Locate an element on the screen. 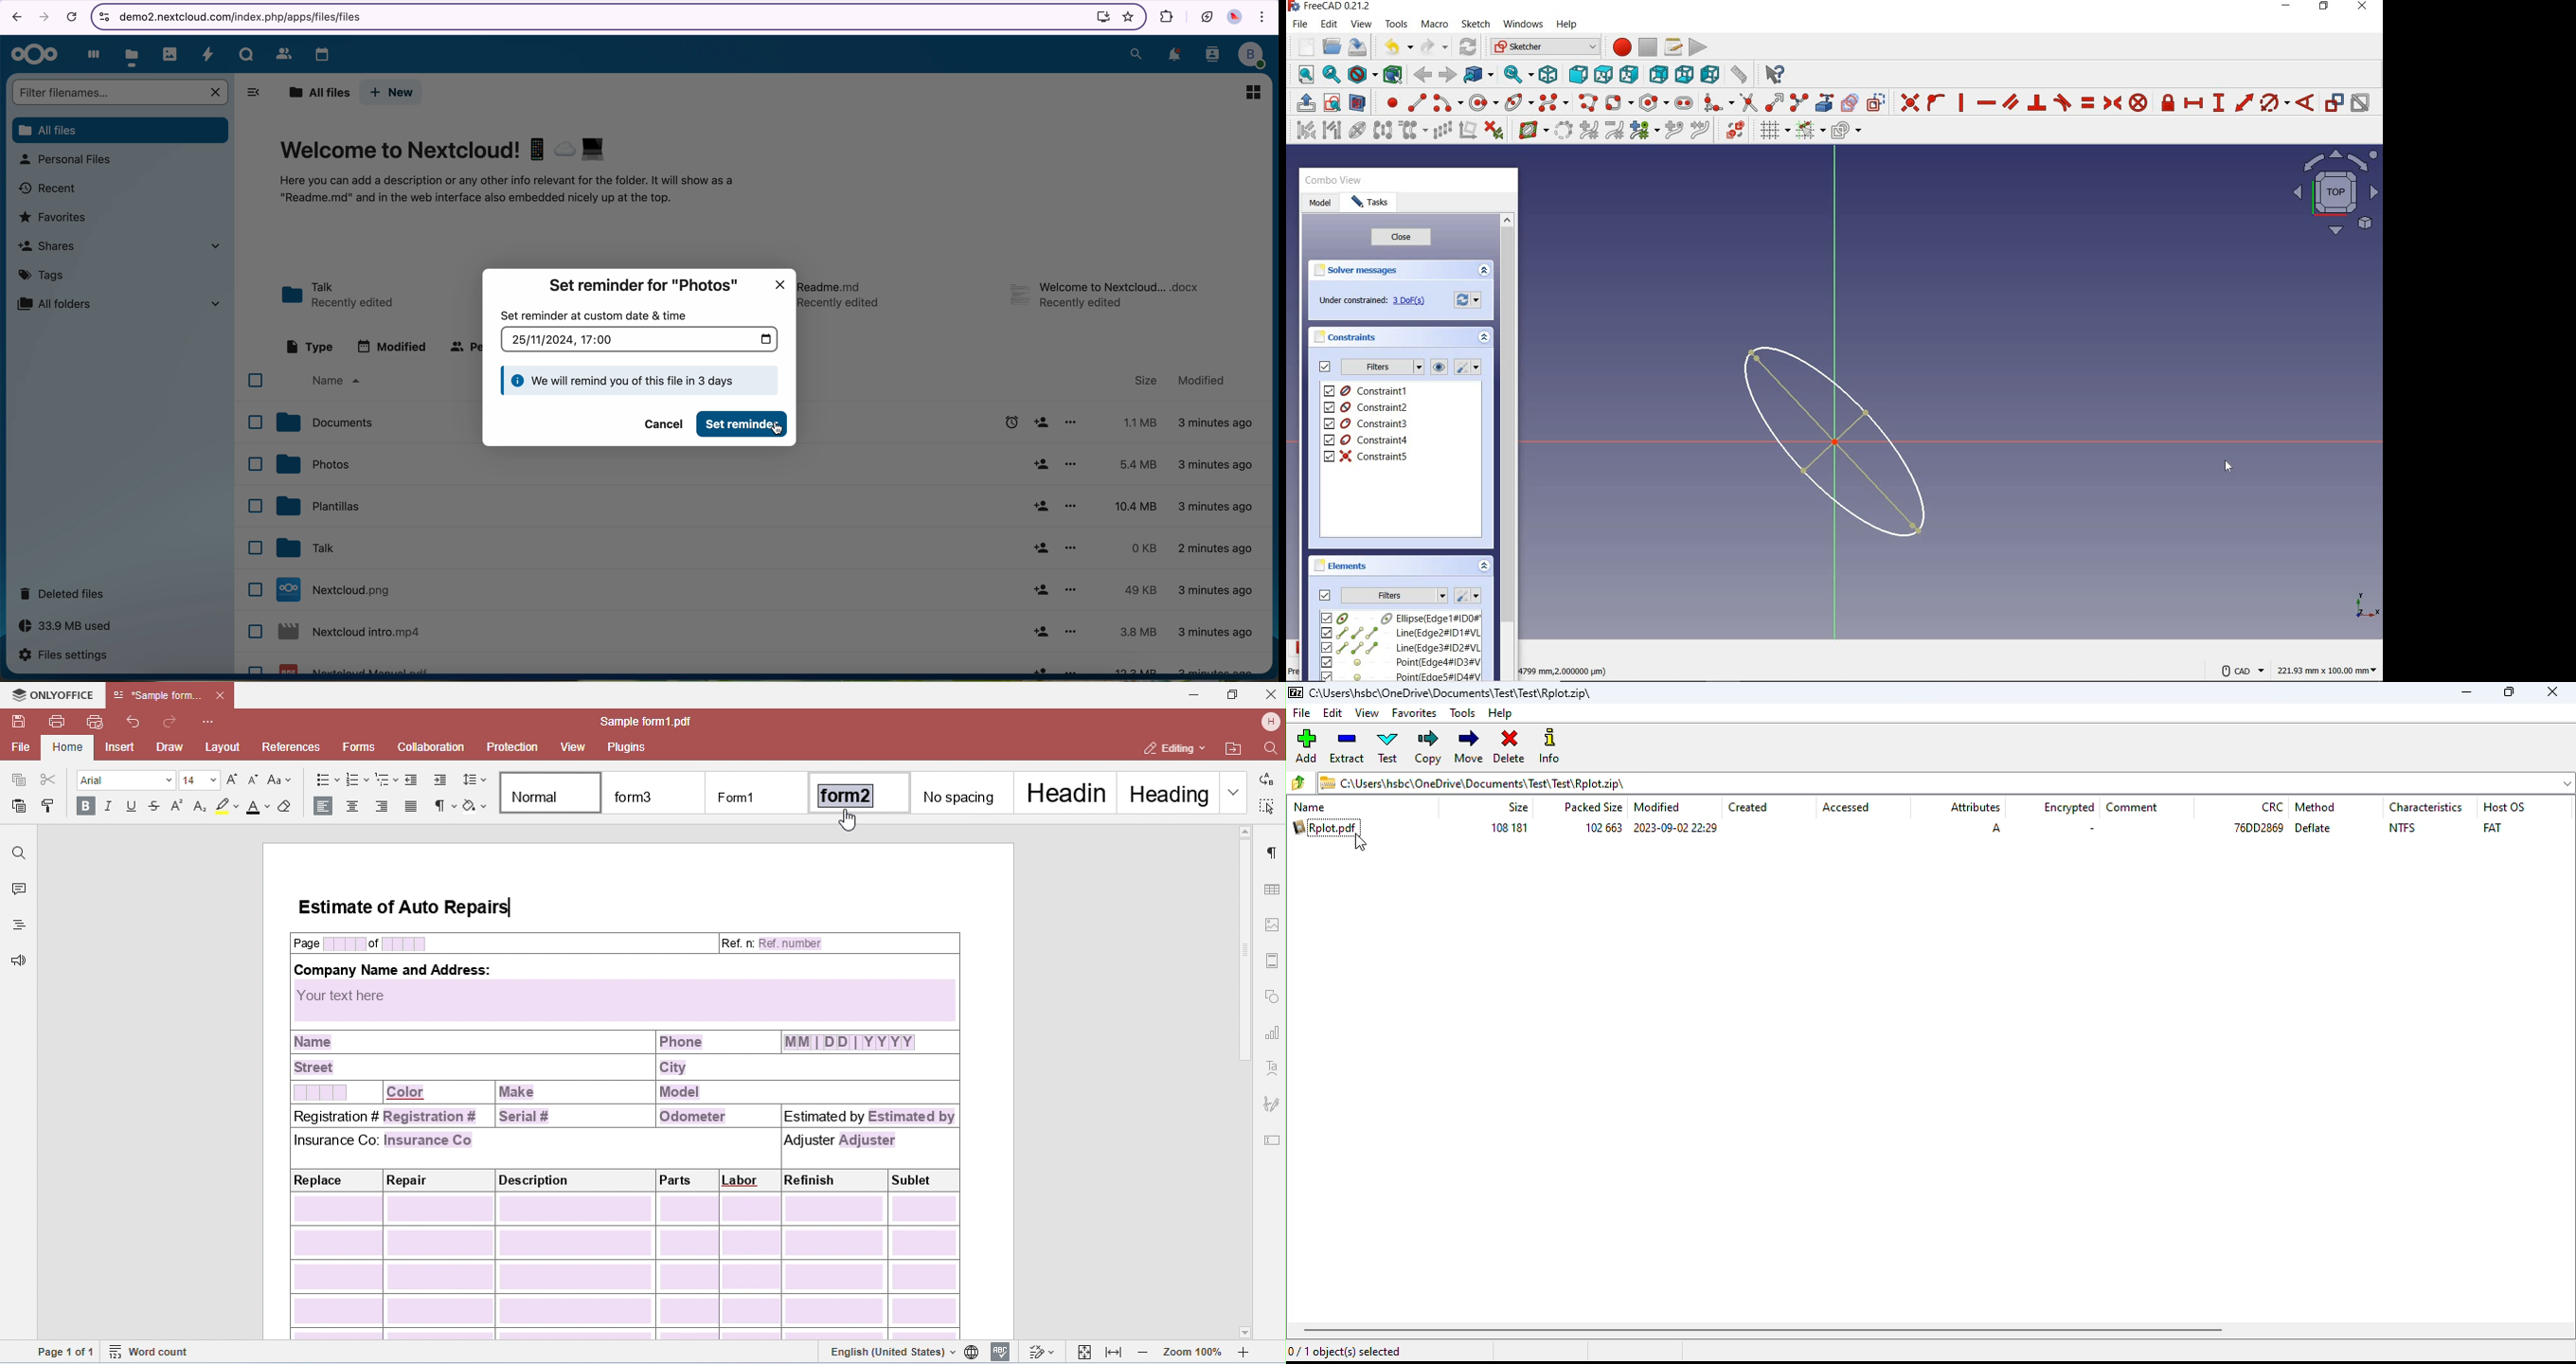 The image size is (2576, 1372). all files is located at coordinates (316, 92).